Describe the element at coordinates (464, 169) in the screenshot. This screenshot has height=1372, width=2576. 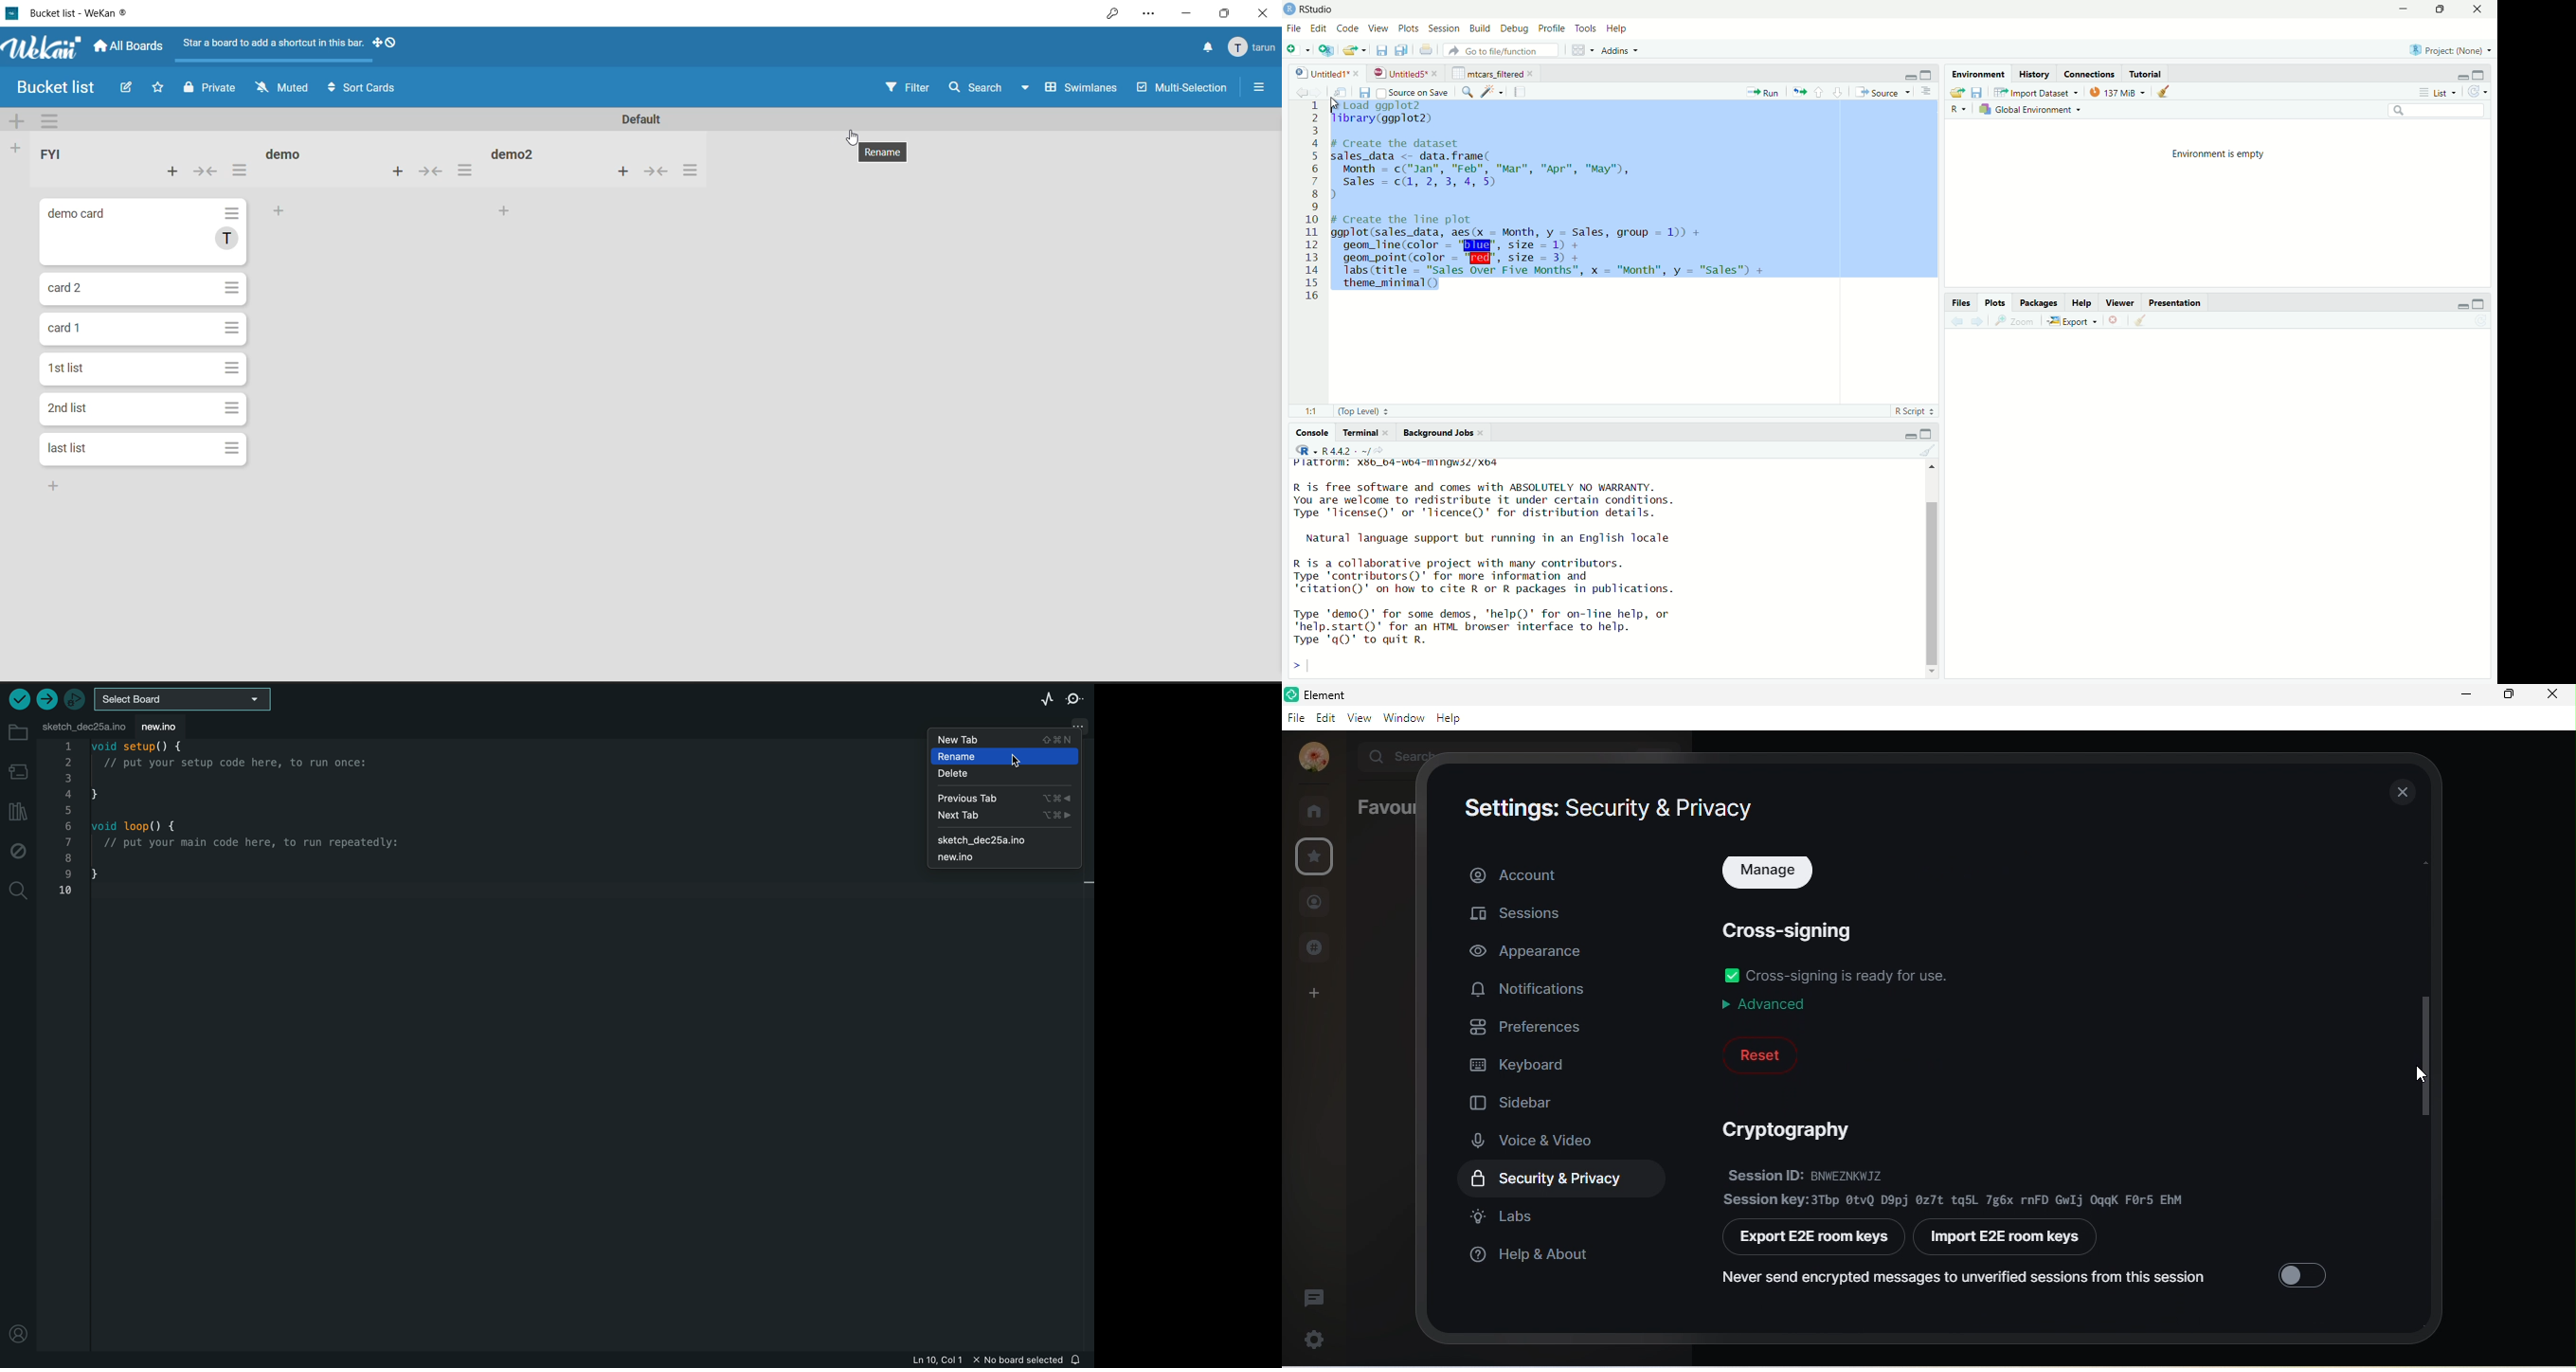
I see `list actions` at that location.